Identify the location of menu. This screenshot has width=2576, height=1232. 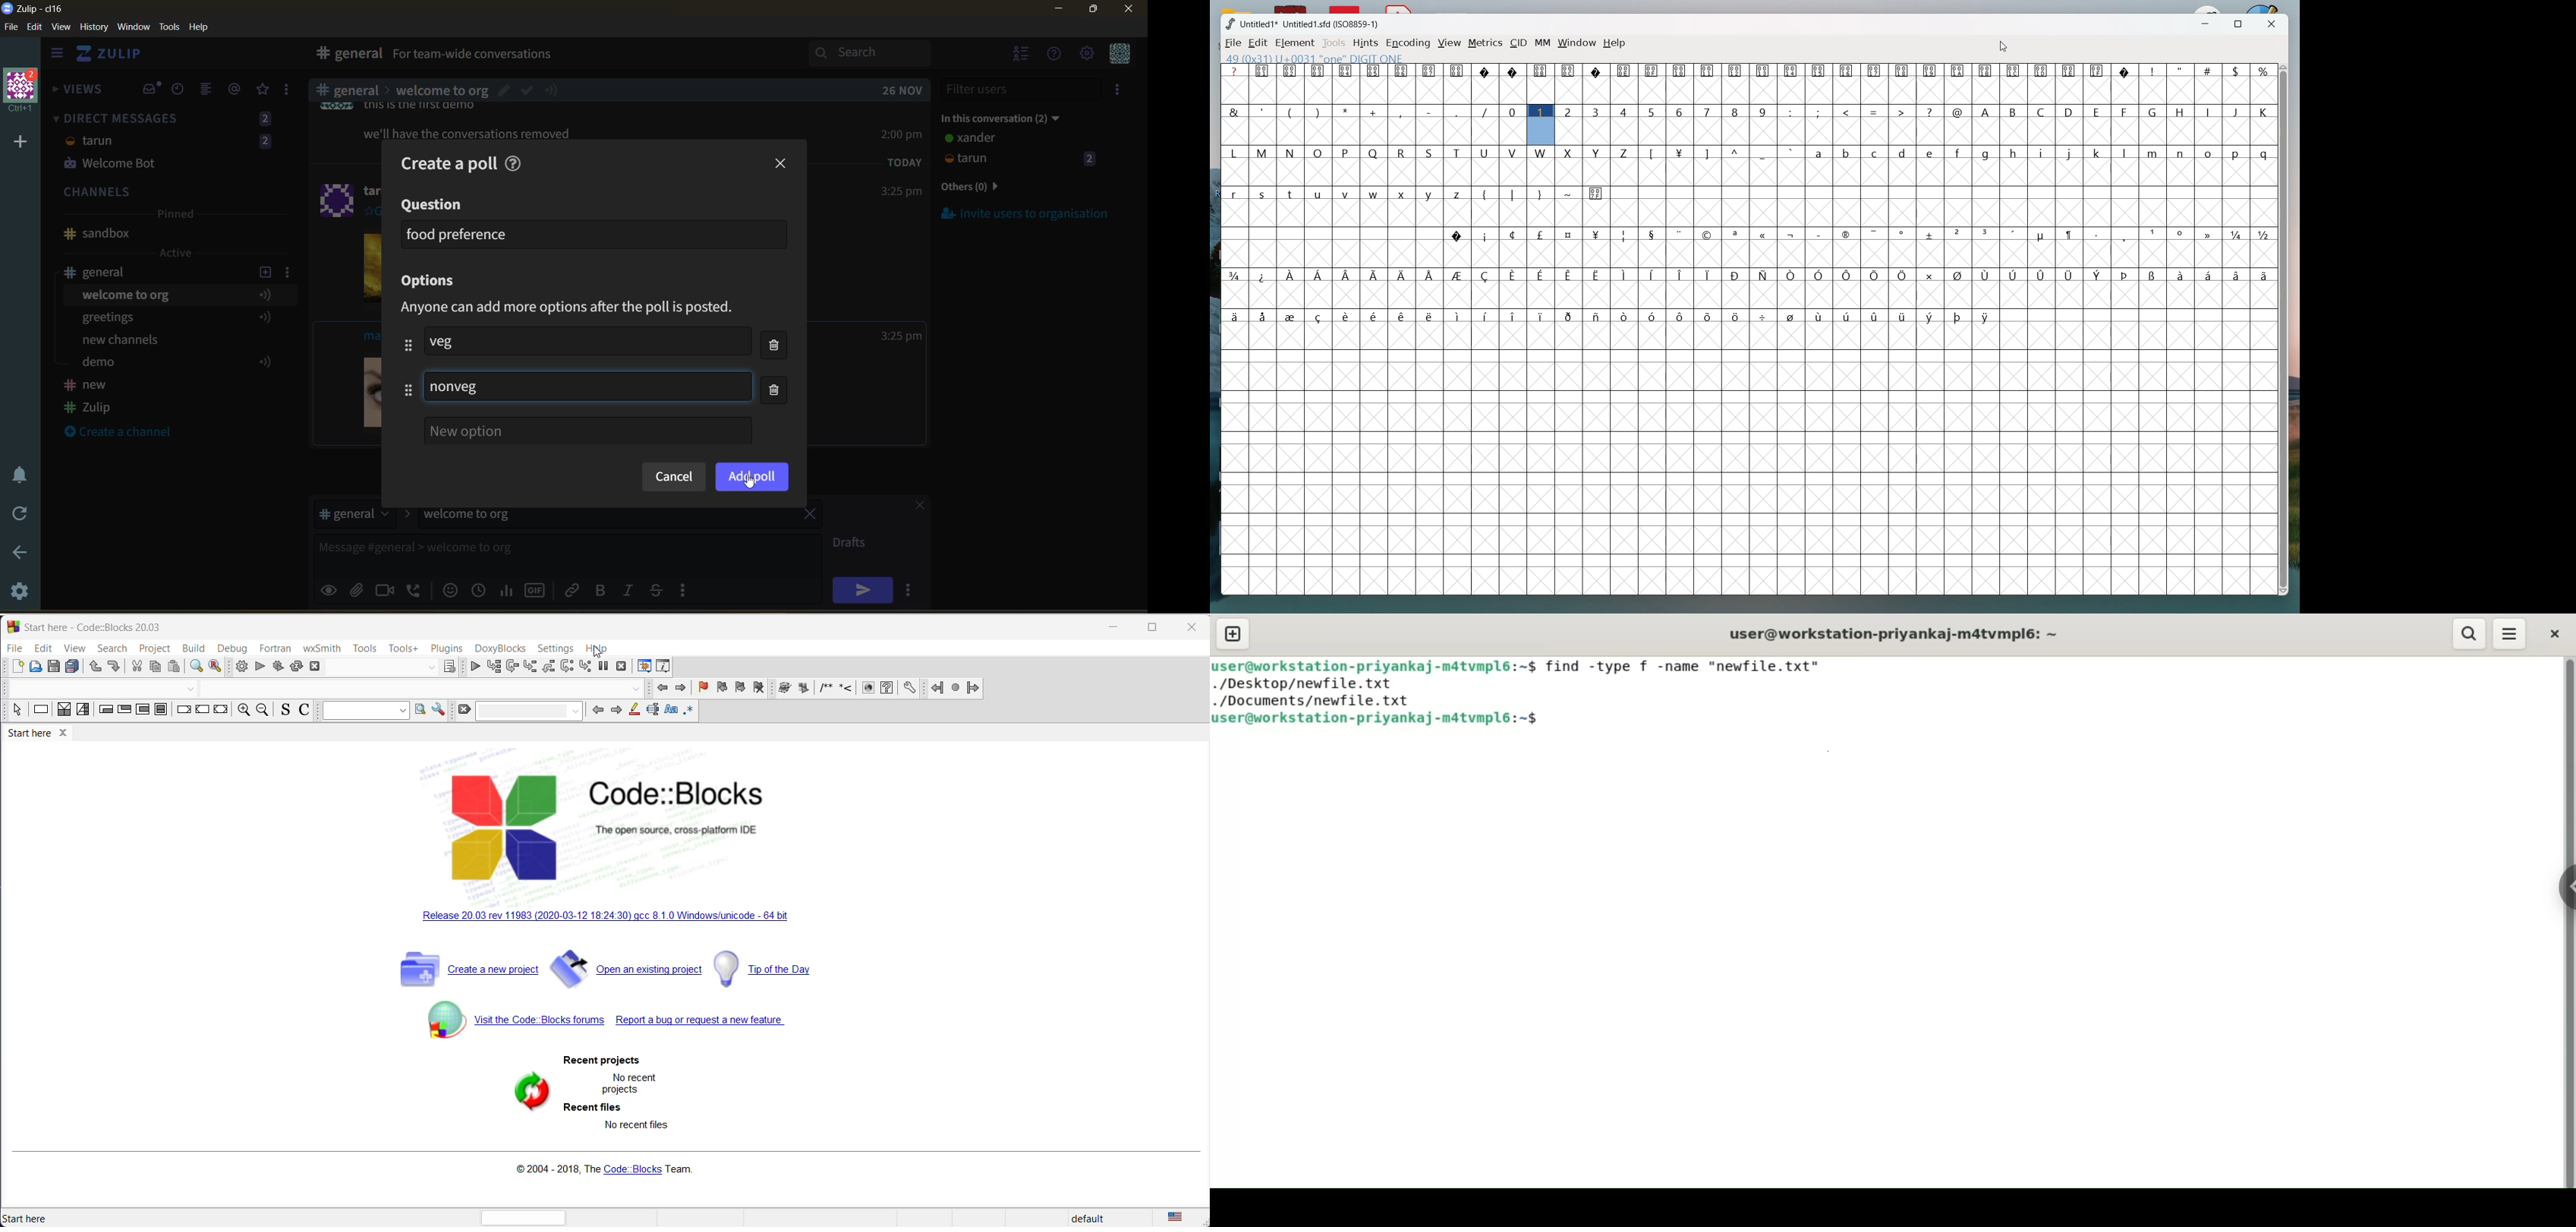
(2509, 633).